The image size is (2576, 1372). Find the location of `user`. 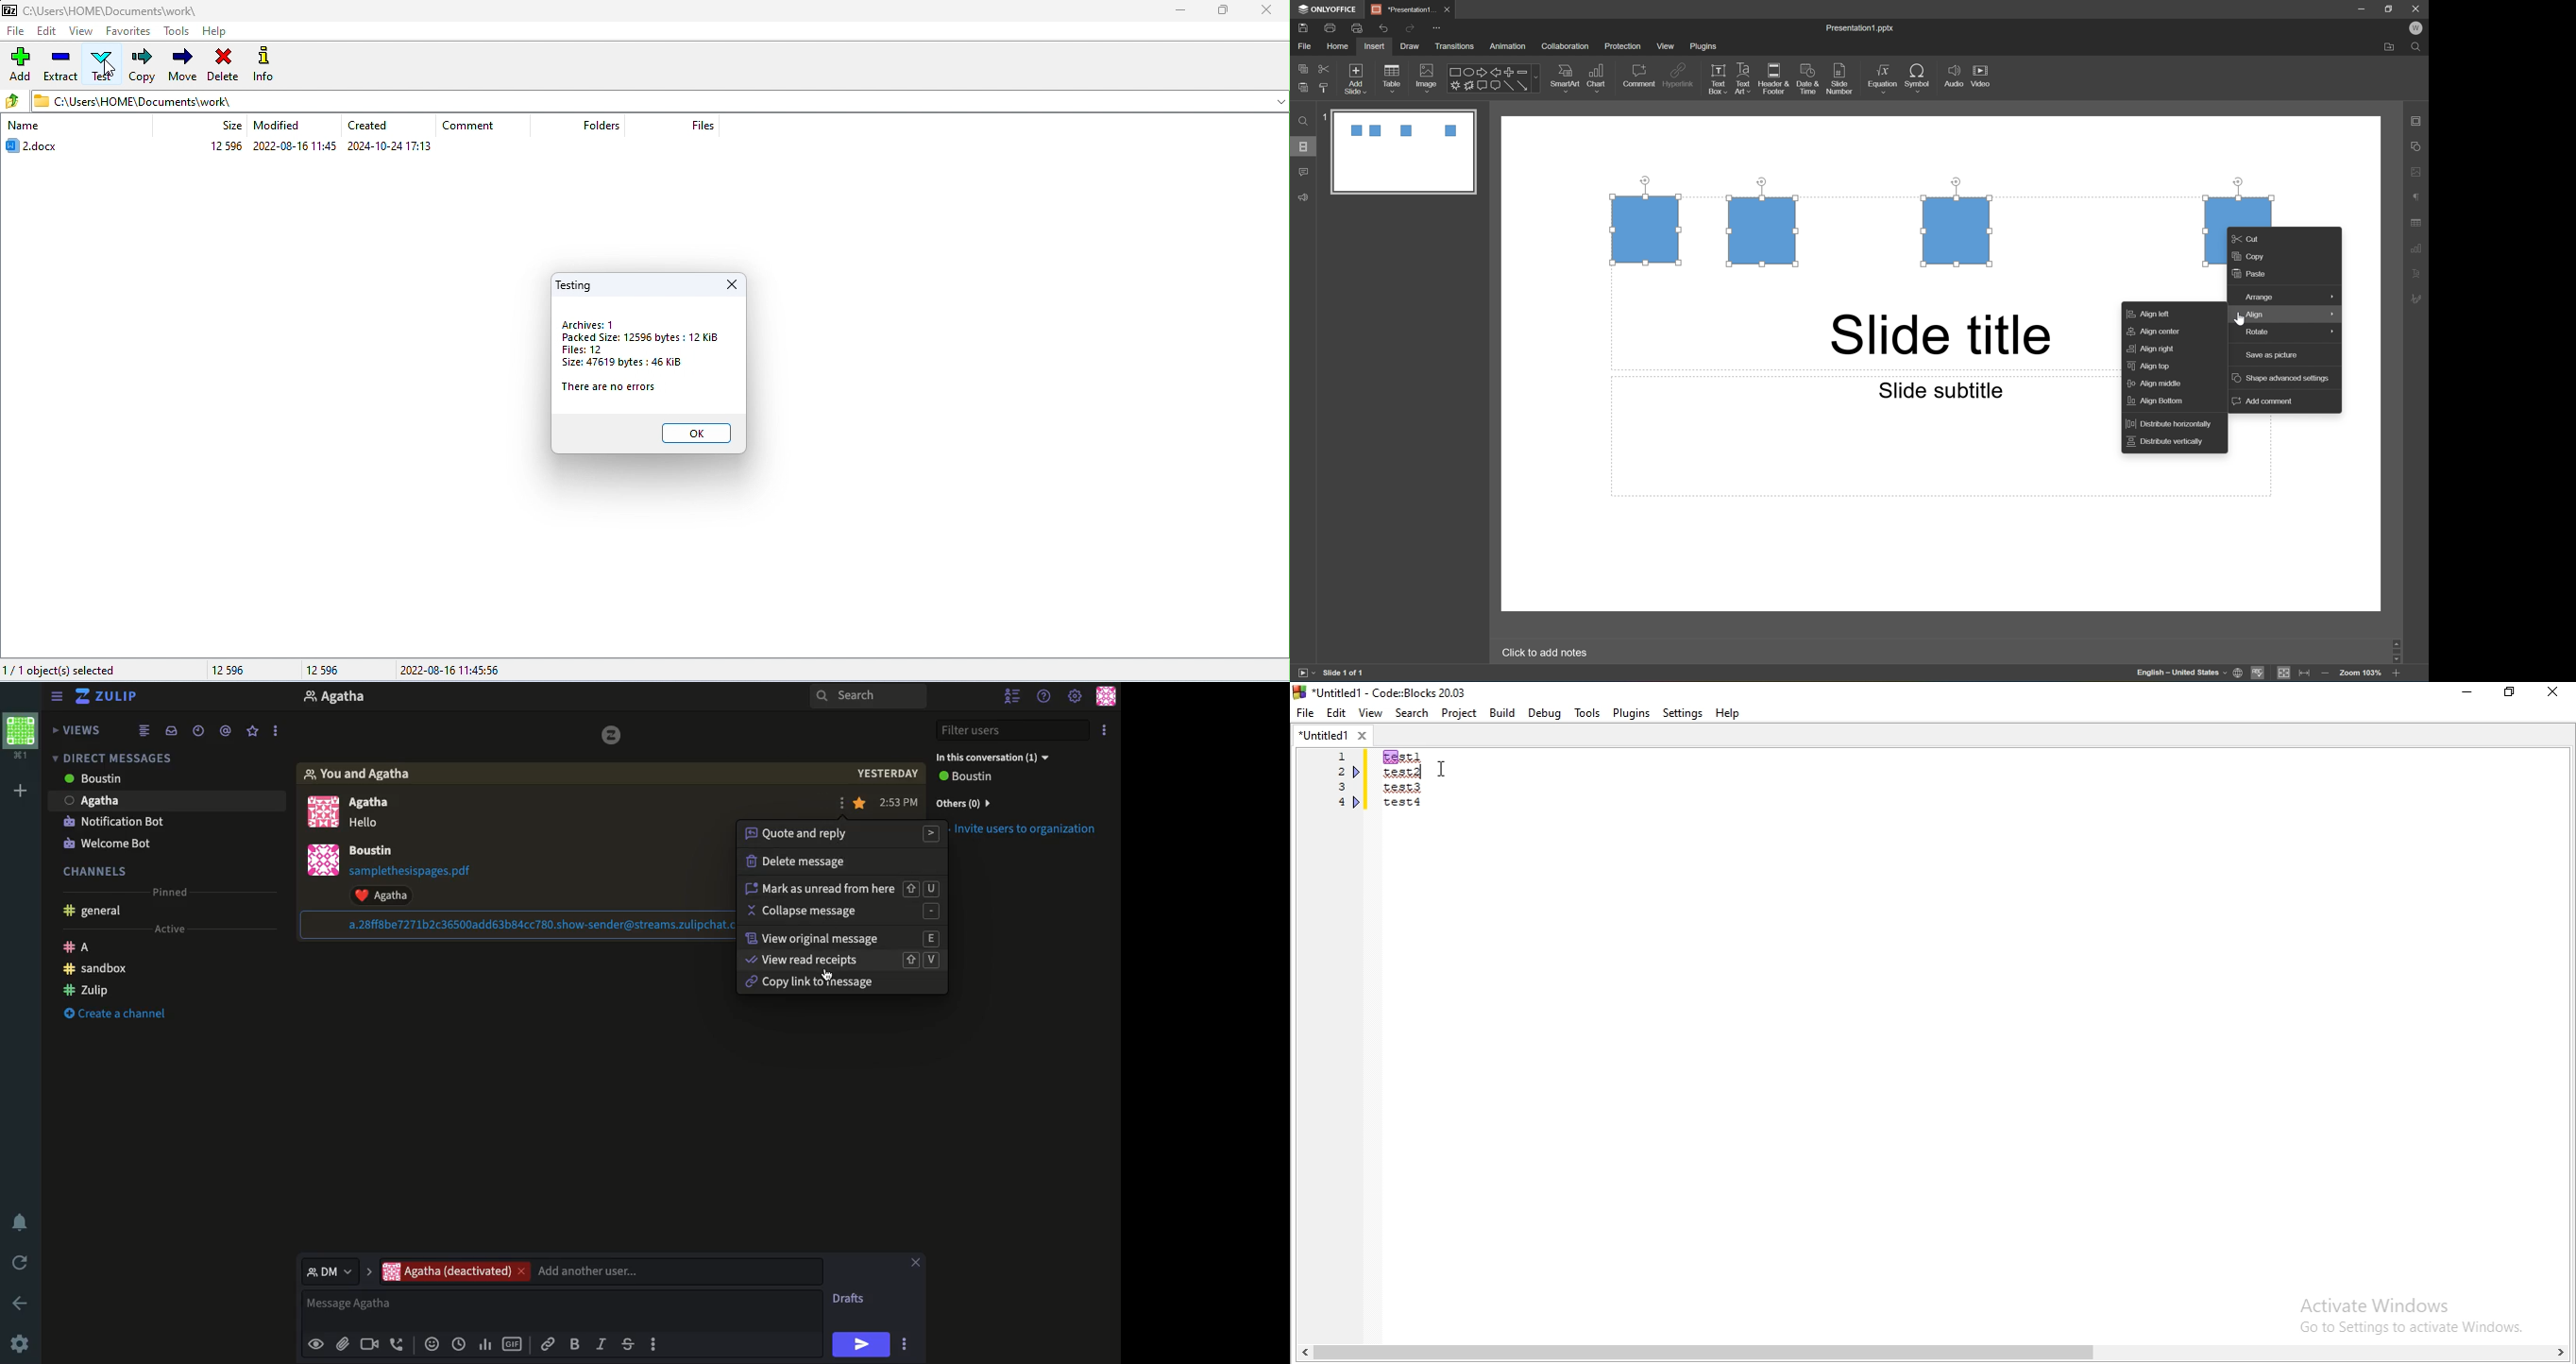

user is located at coordinates (373, 851).